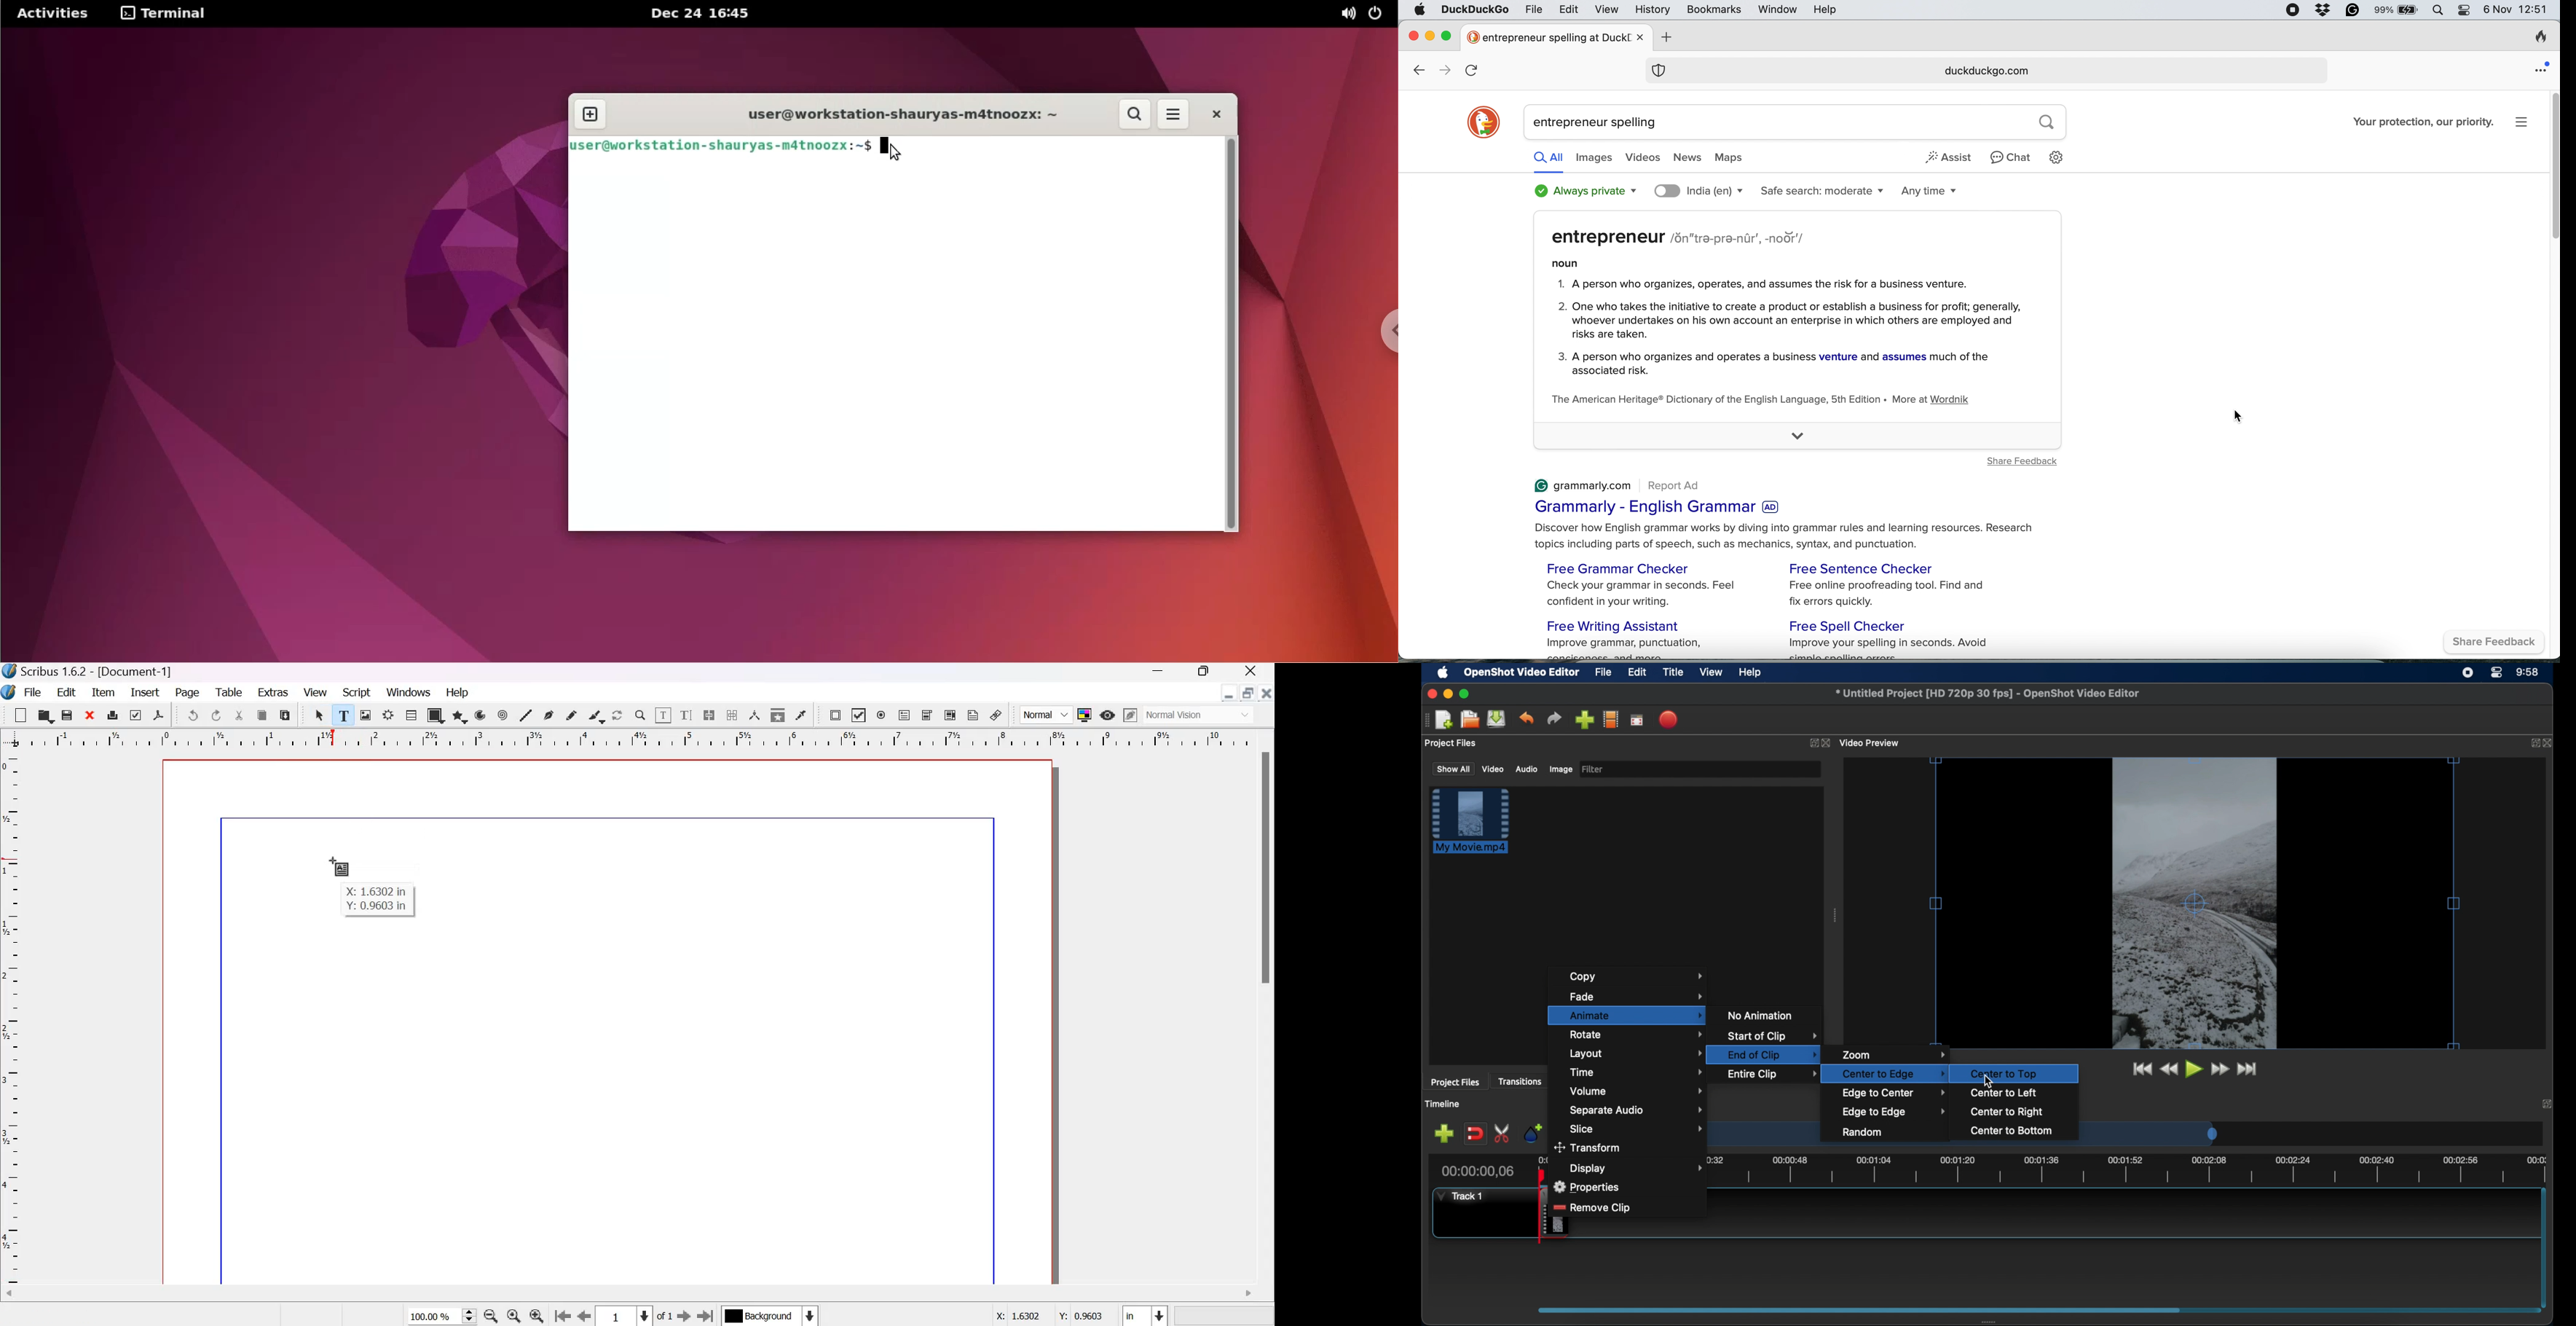 The height and width of the screenshot is (1344, 2576). What do you see at coordinates (1463, 1196) in the screenshot?
I see `track 1` at bounding box center [1463, 1196].